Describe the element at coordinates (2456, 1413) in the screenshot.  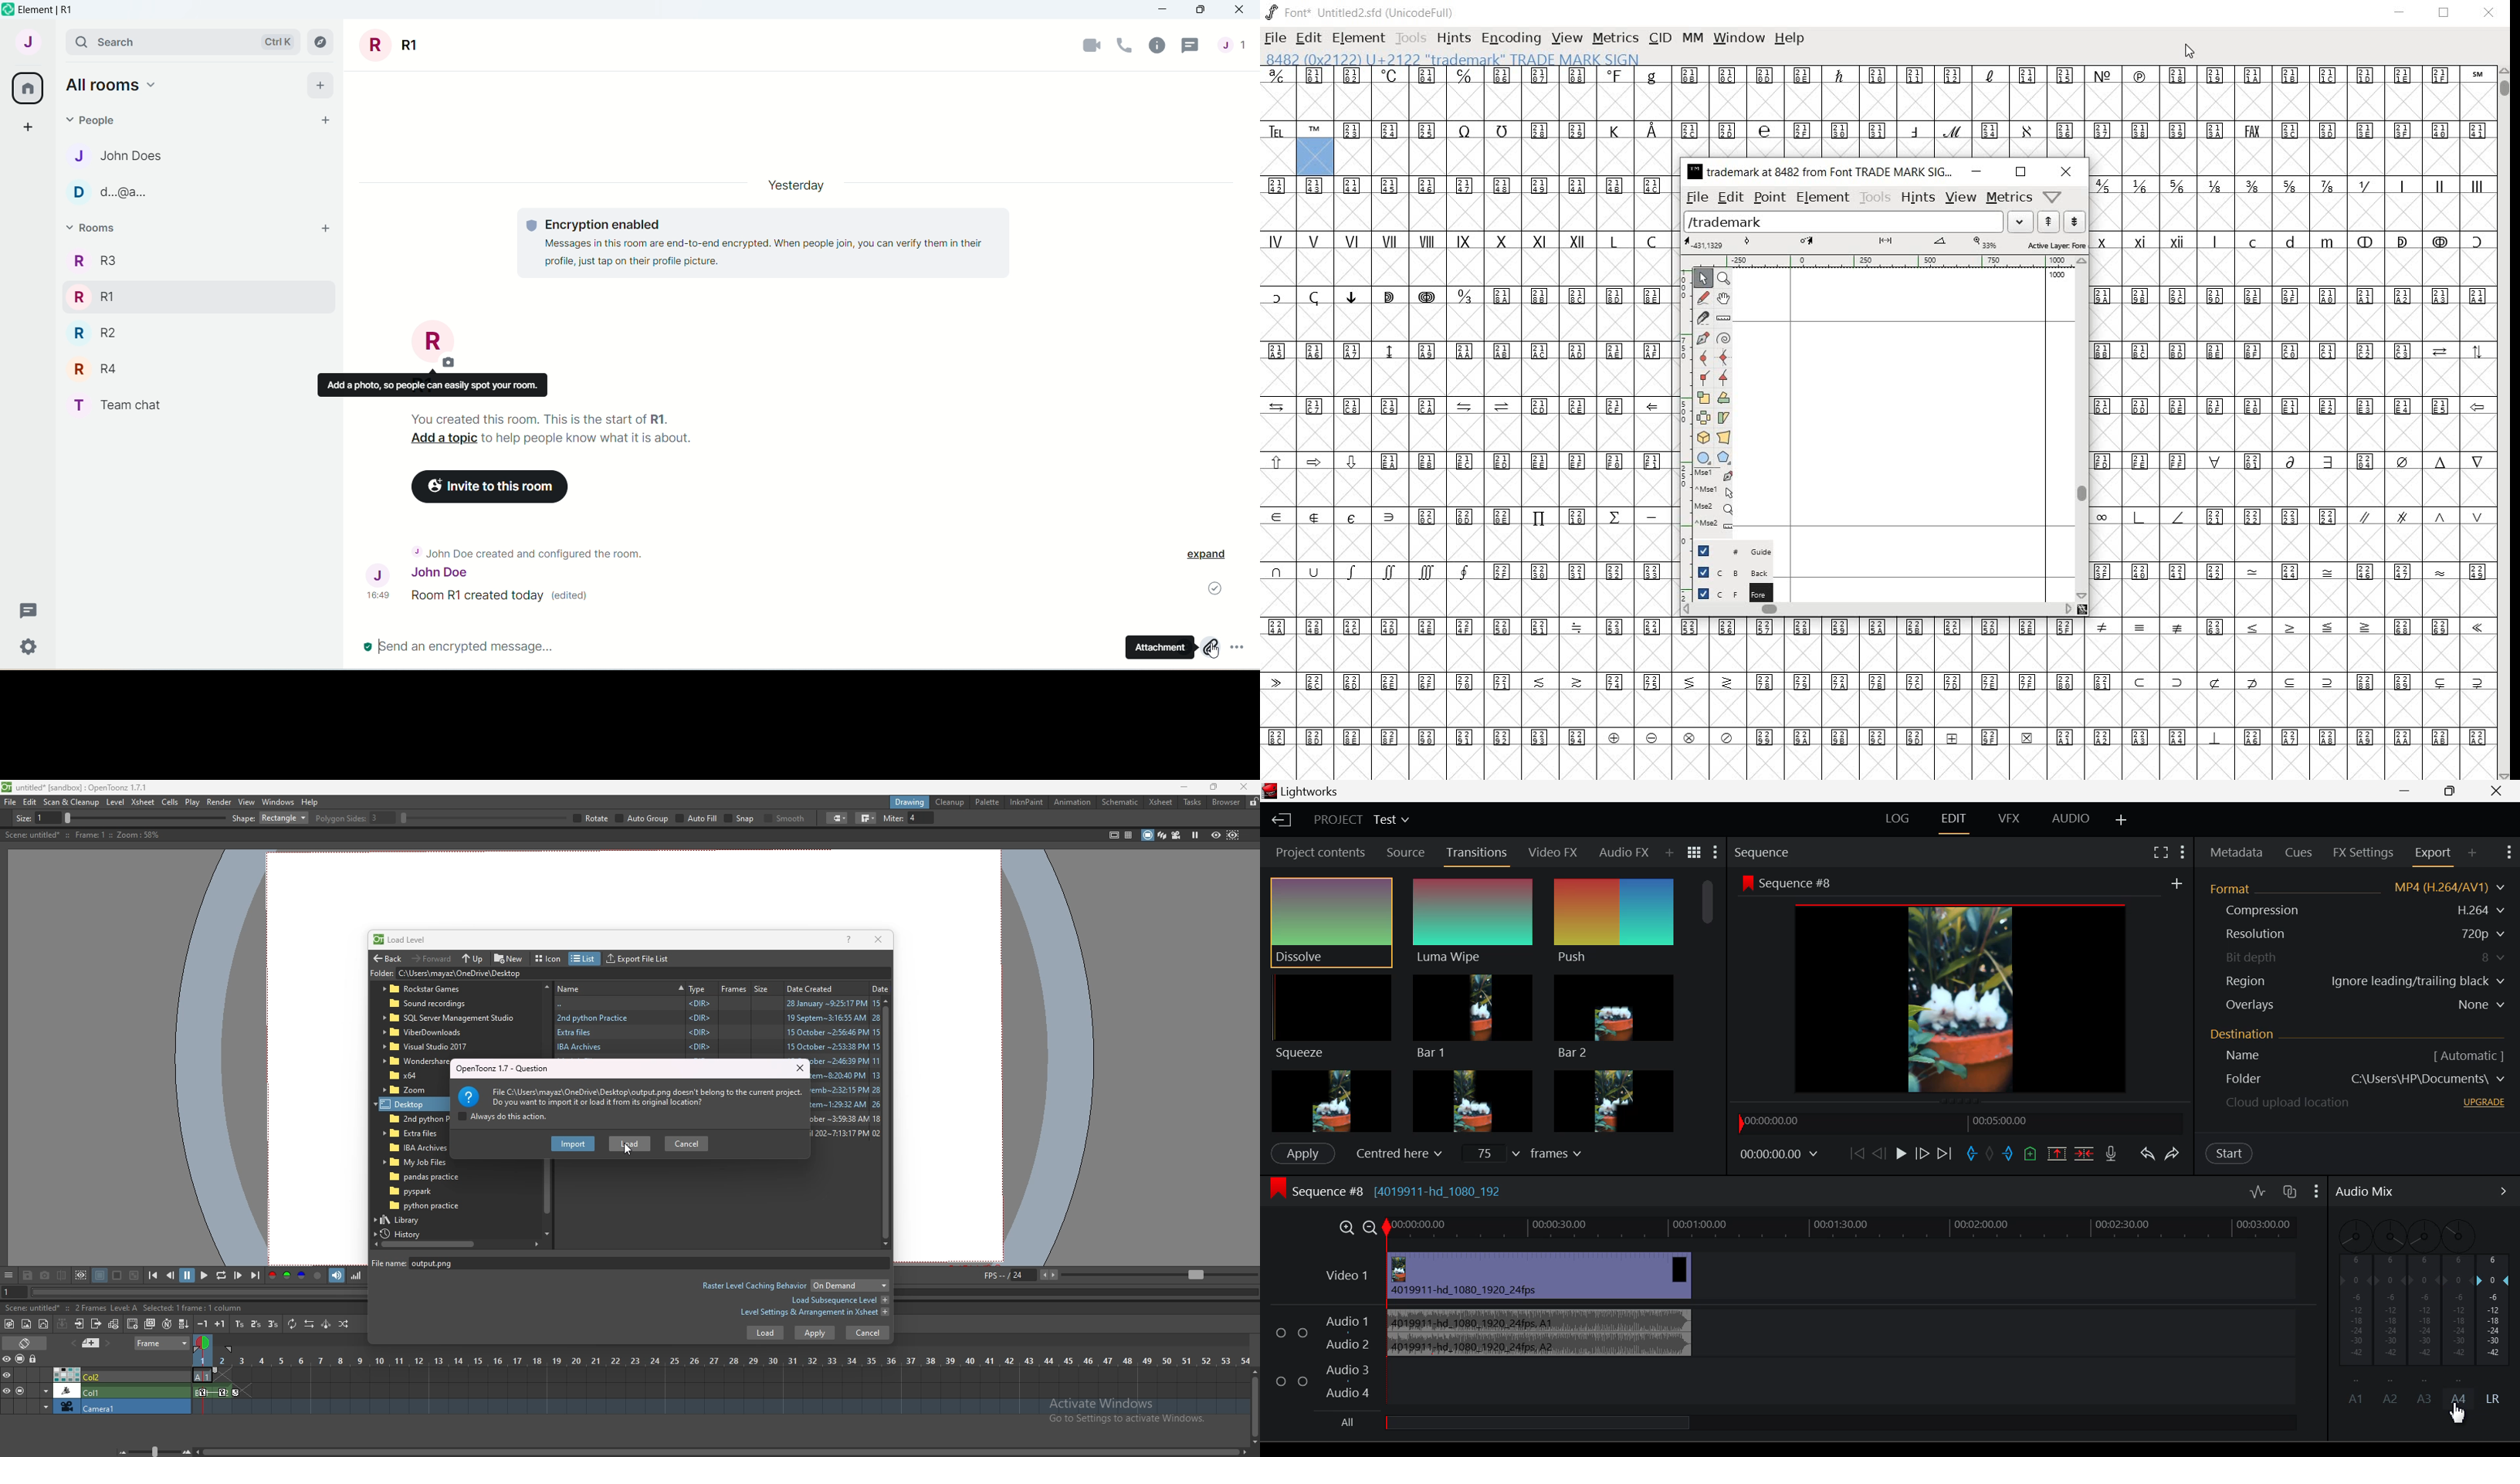
I see `Cursor Position AFTER_LAST_ACTION` at that location.